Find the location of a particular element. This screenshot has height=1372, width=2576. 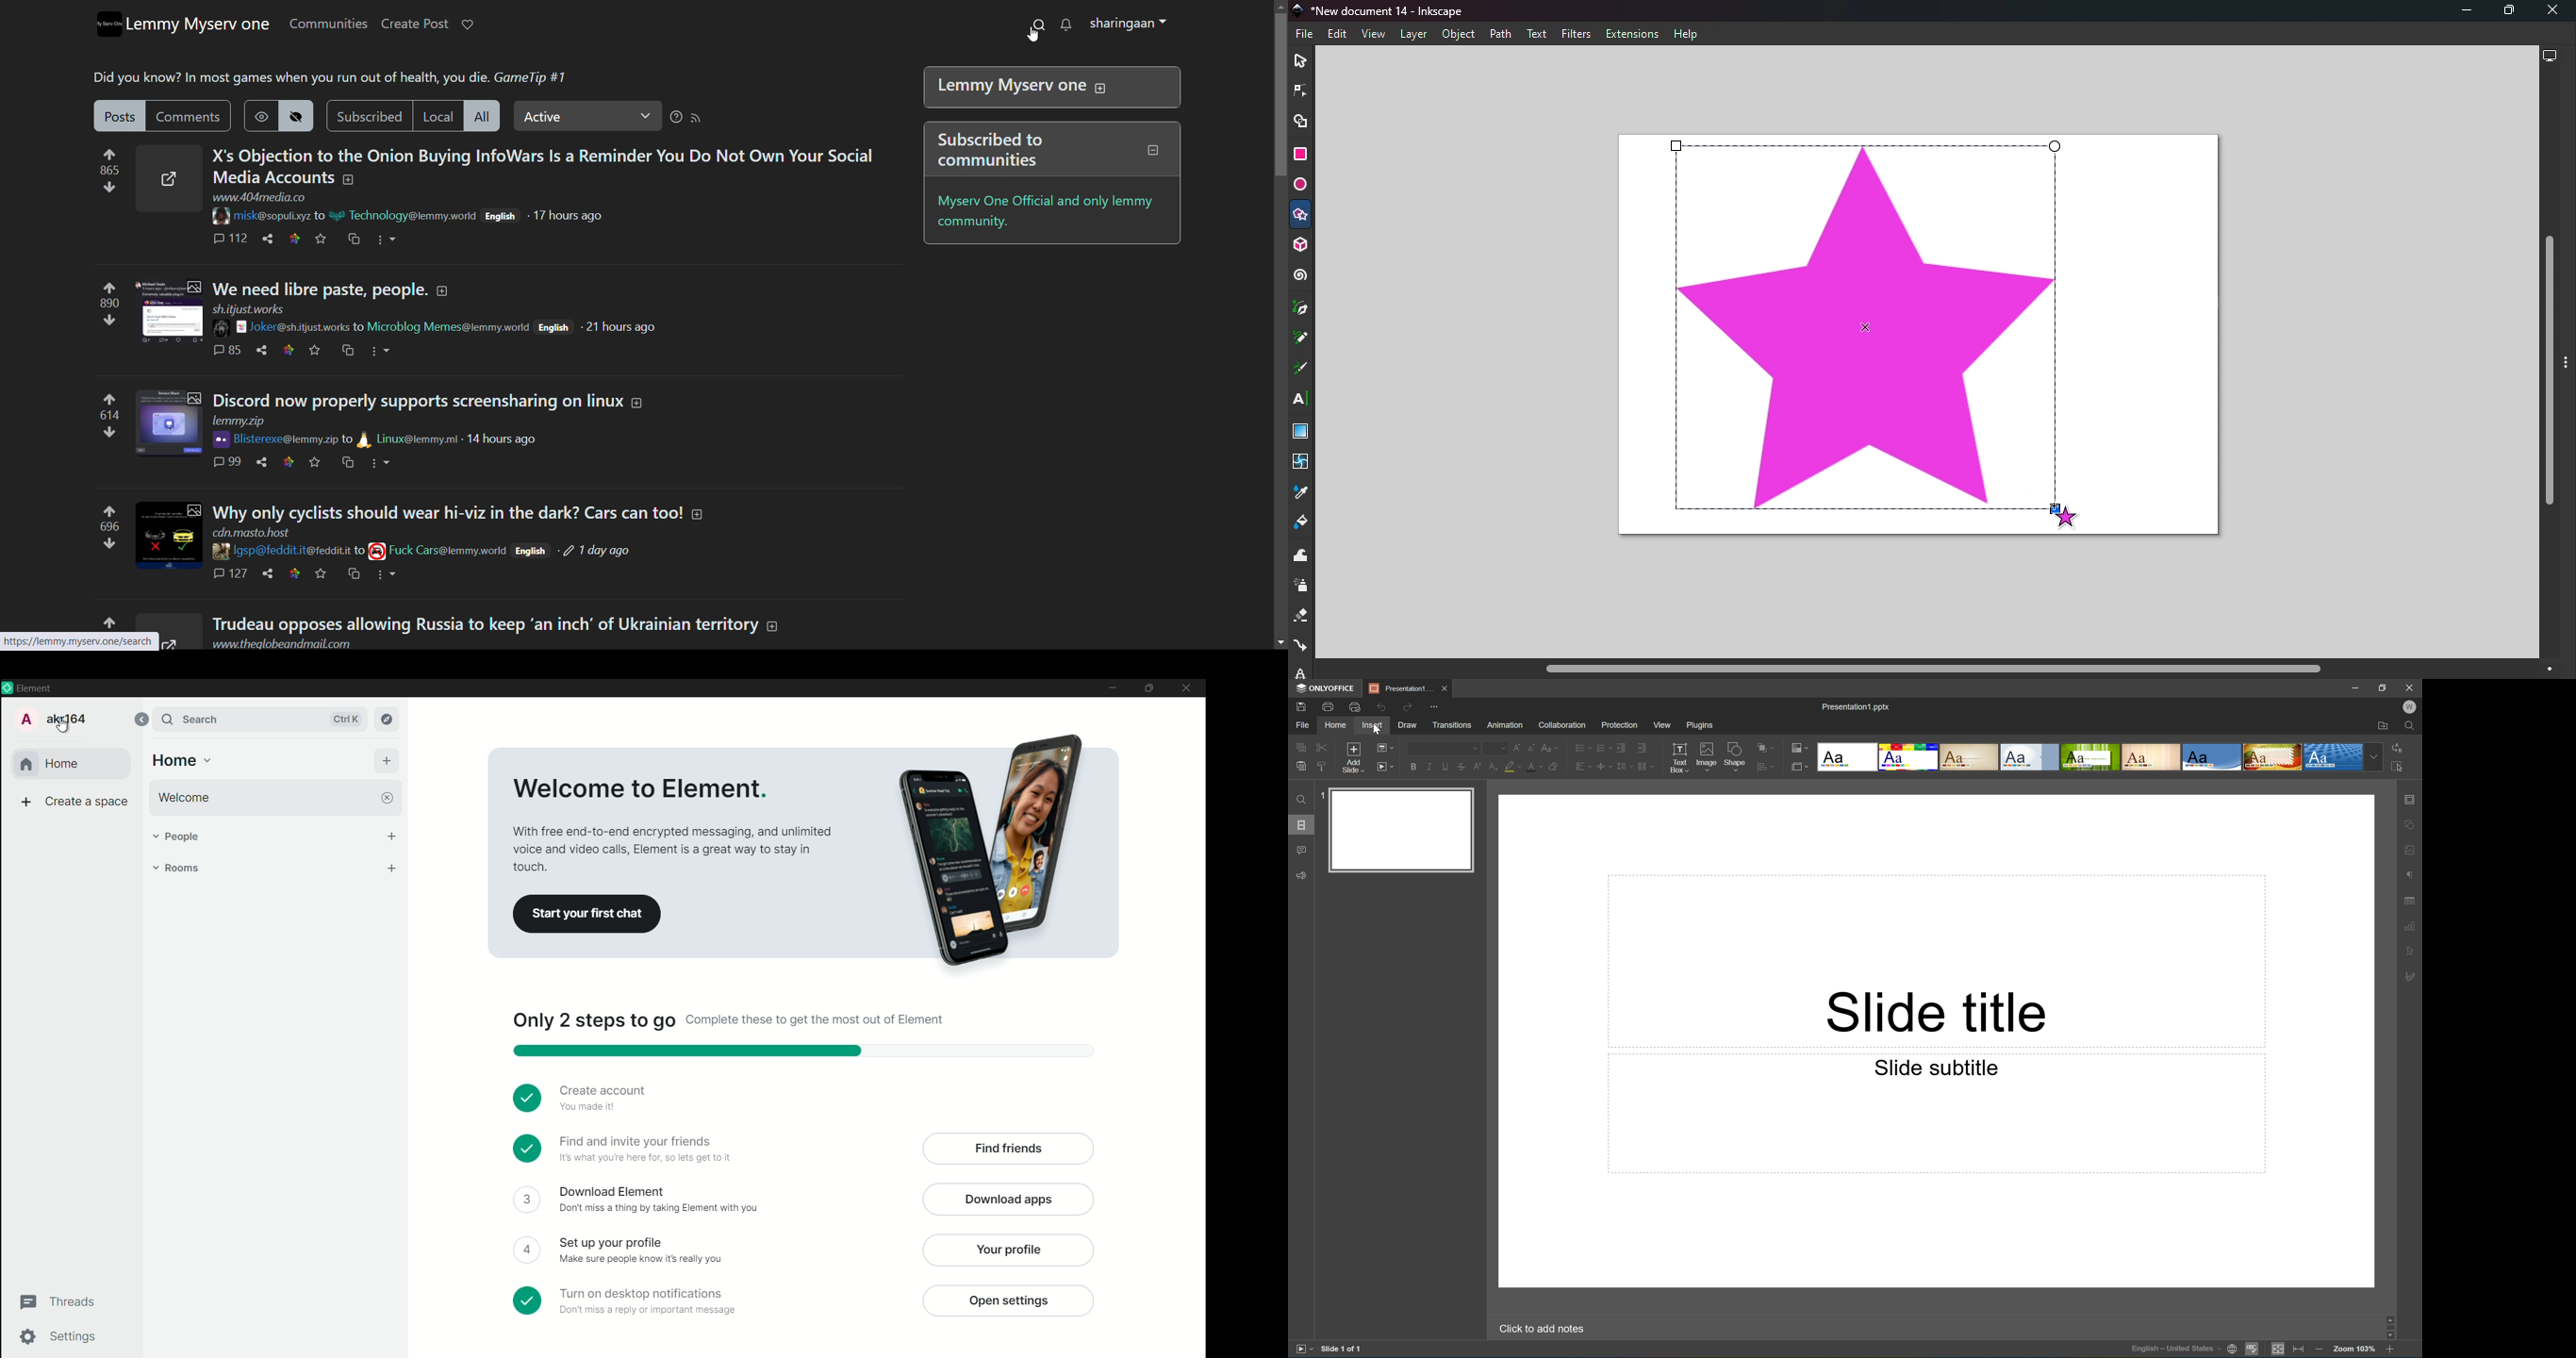

Start slideshow is located at coordinates (1304, 1349).